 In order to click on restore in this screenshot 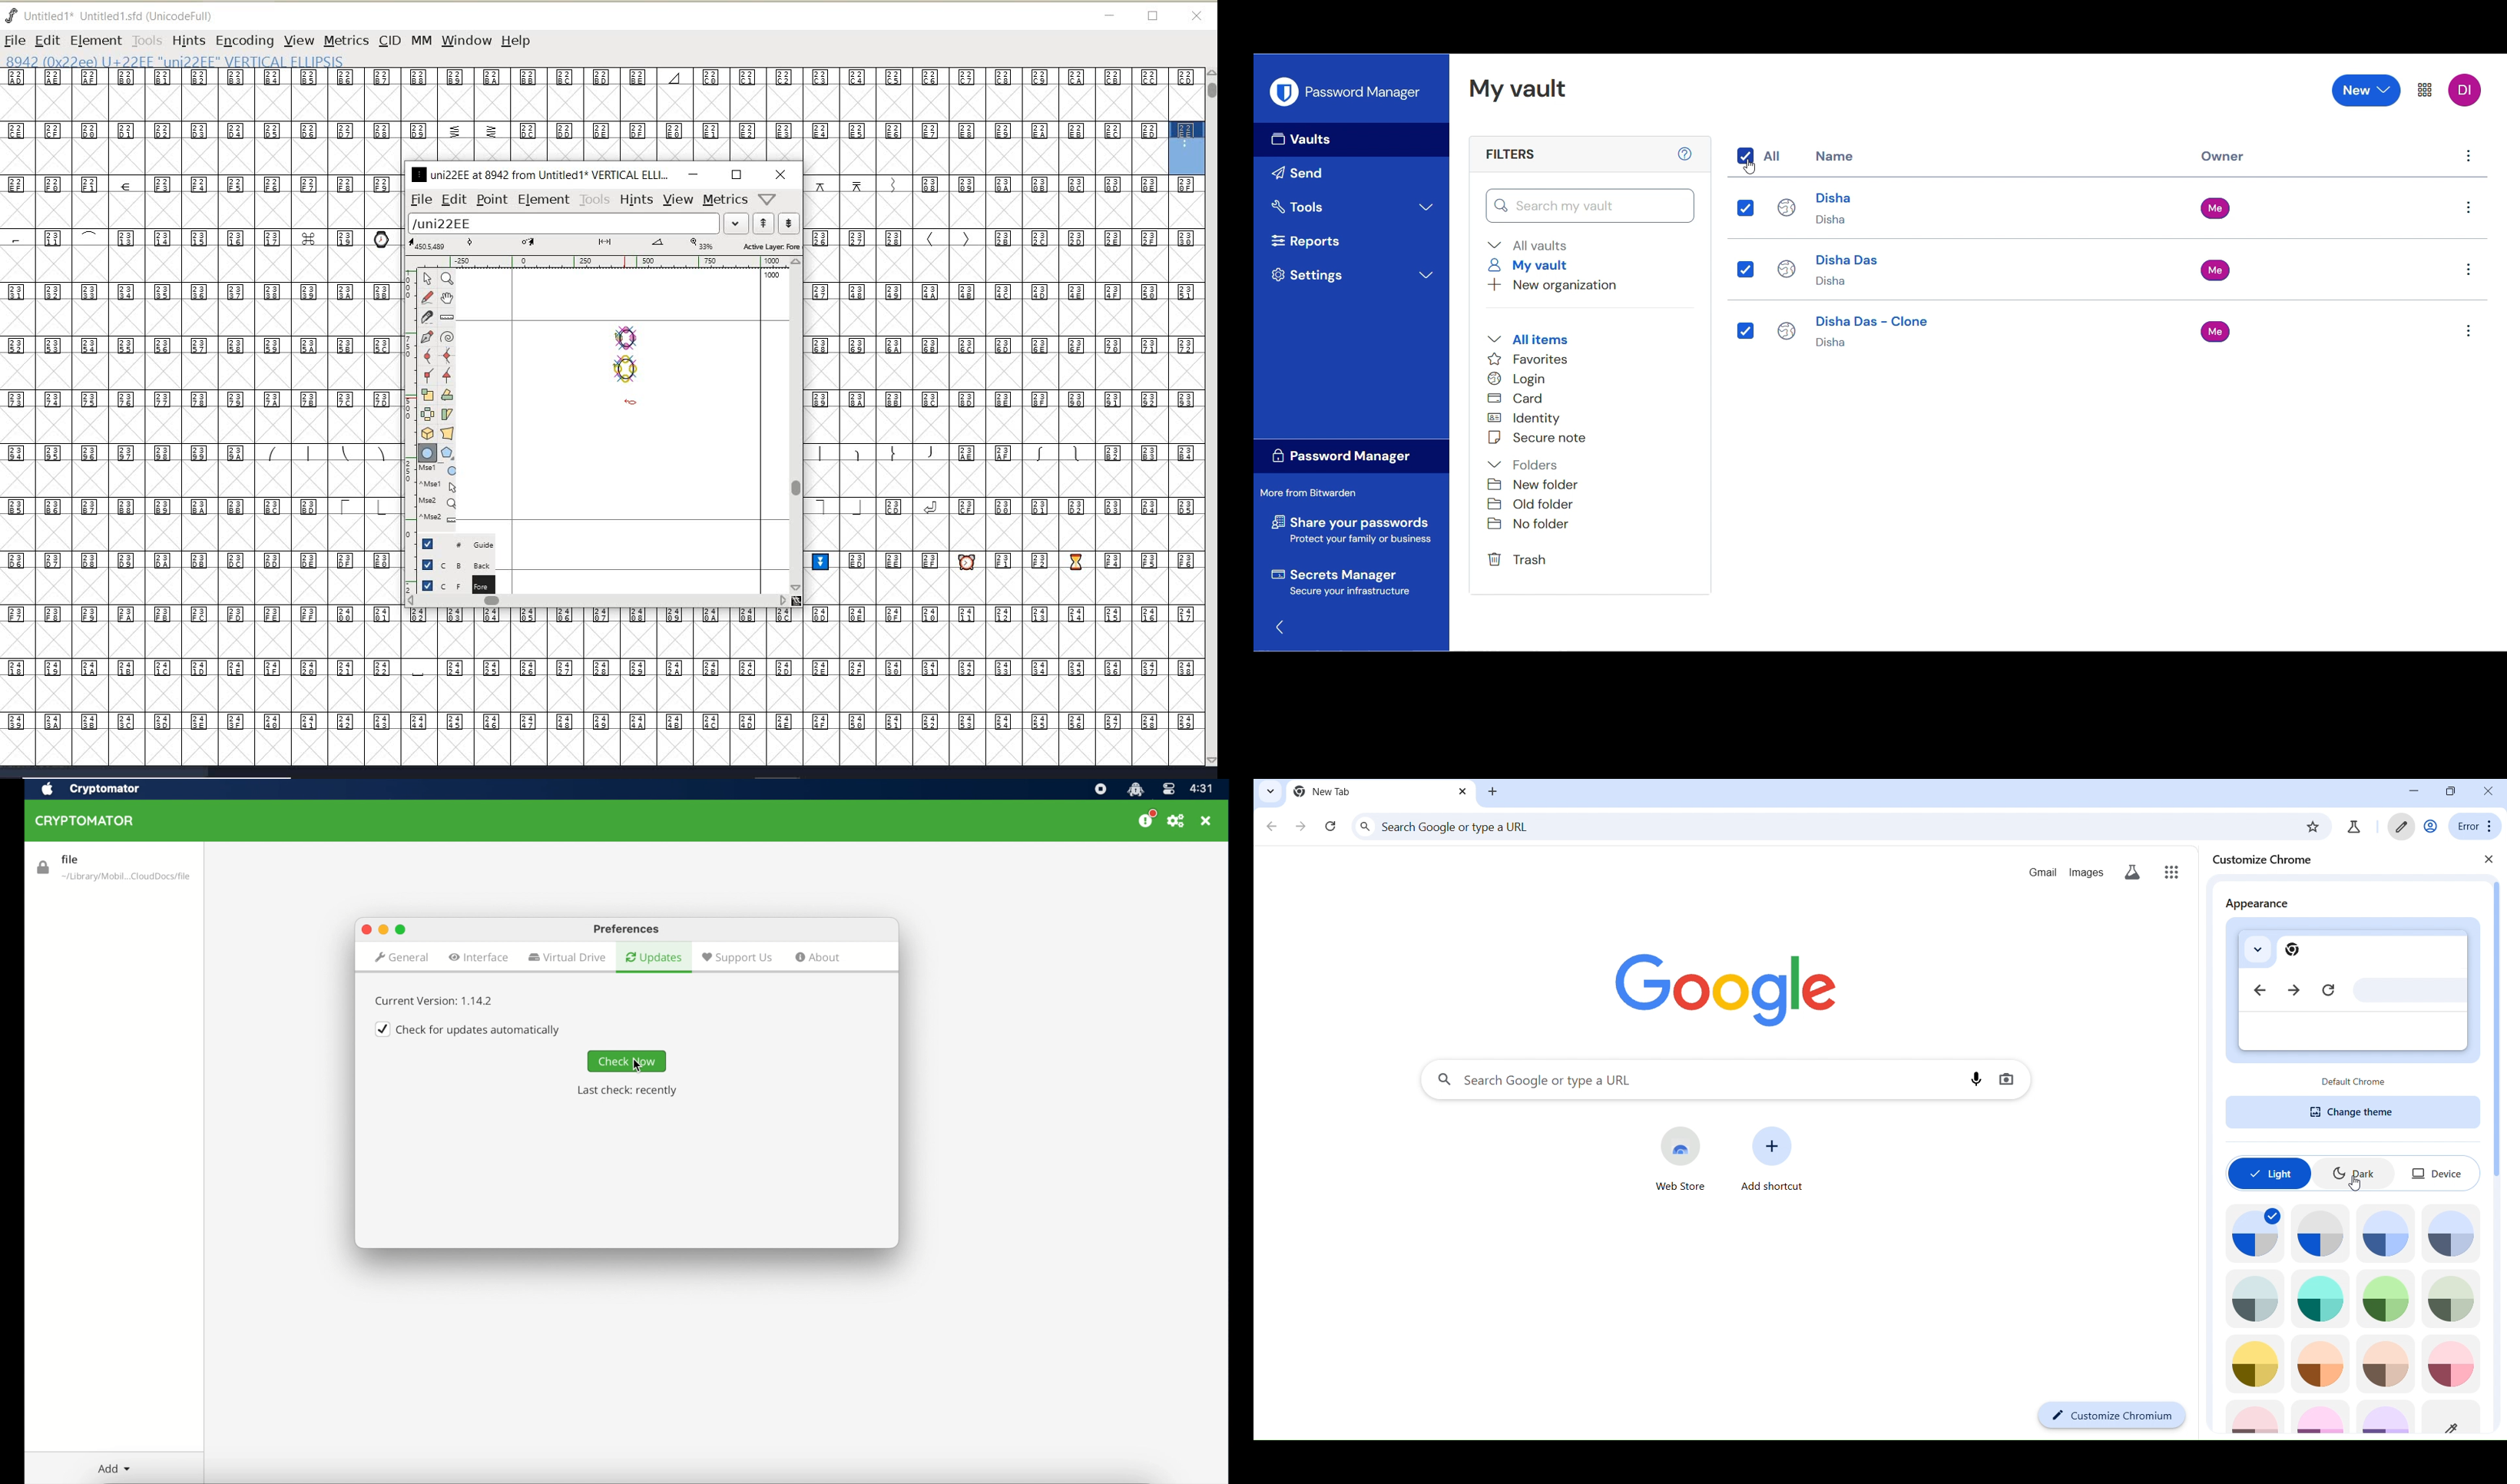, I will do `click(1153, 17)`.